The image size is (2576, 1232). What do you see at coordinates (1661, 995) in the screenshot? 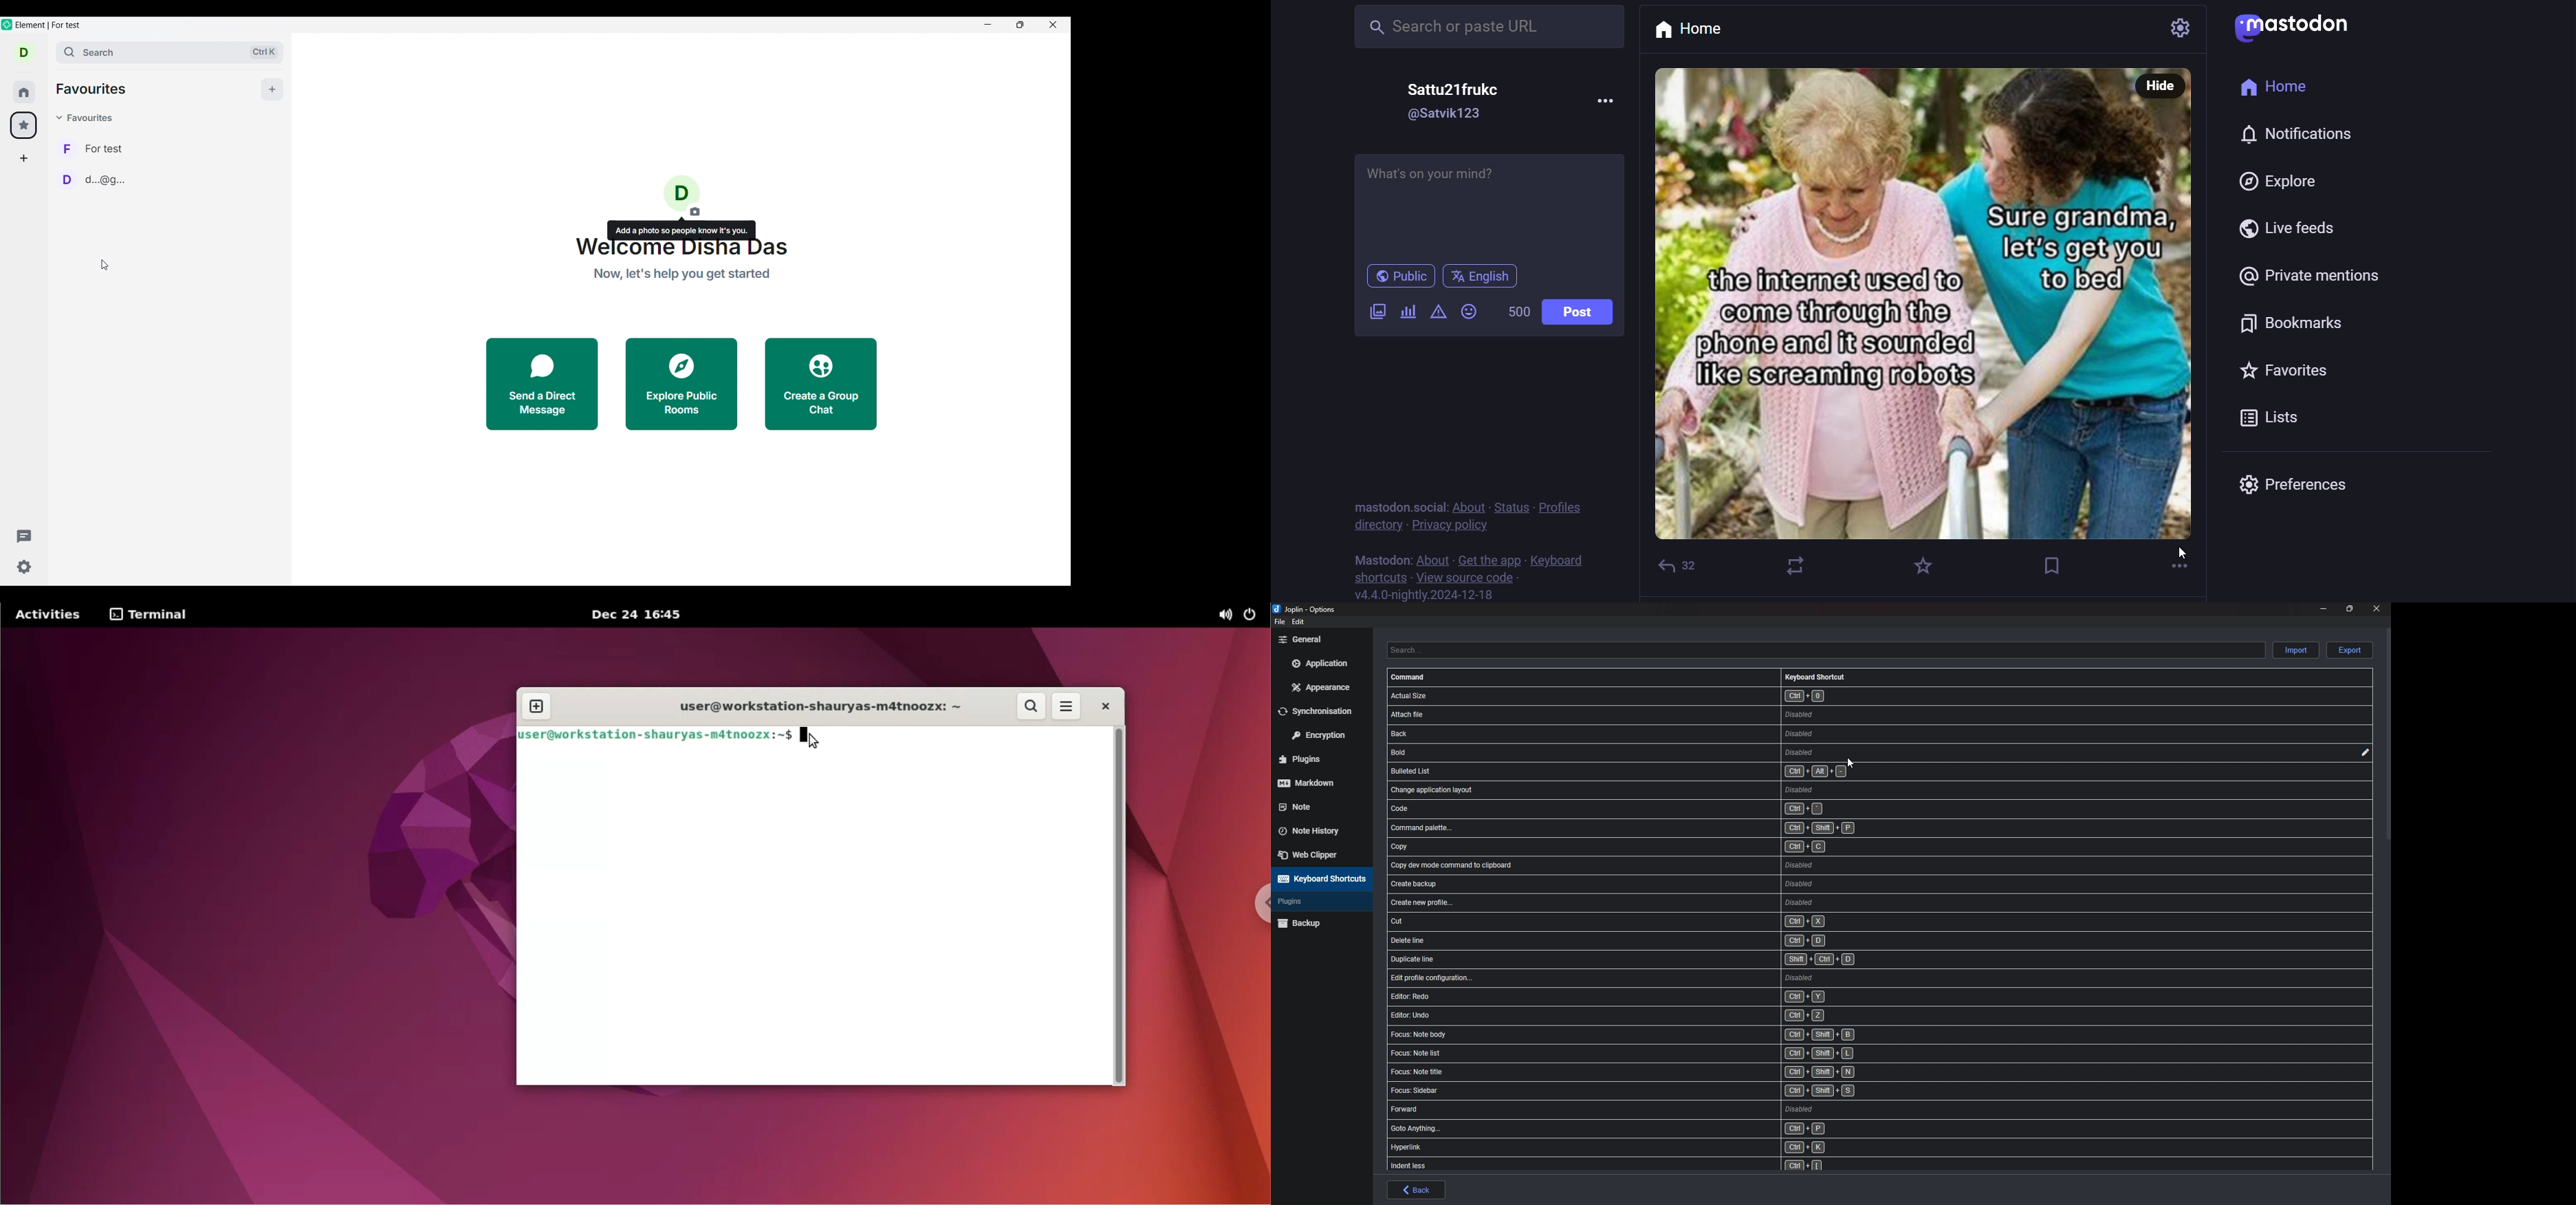
I see `shortcut` at bounding box center [1661, 995].